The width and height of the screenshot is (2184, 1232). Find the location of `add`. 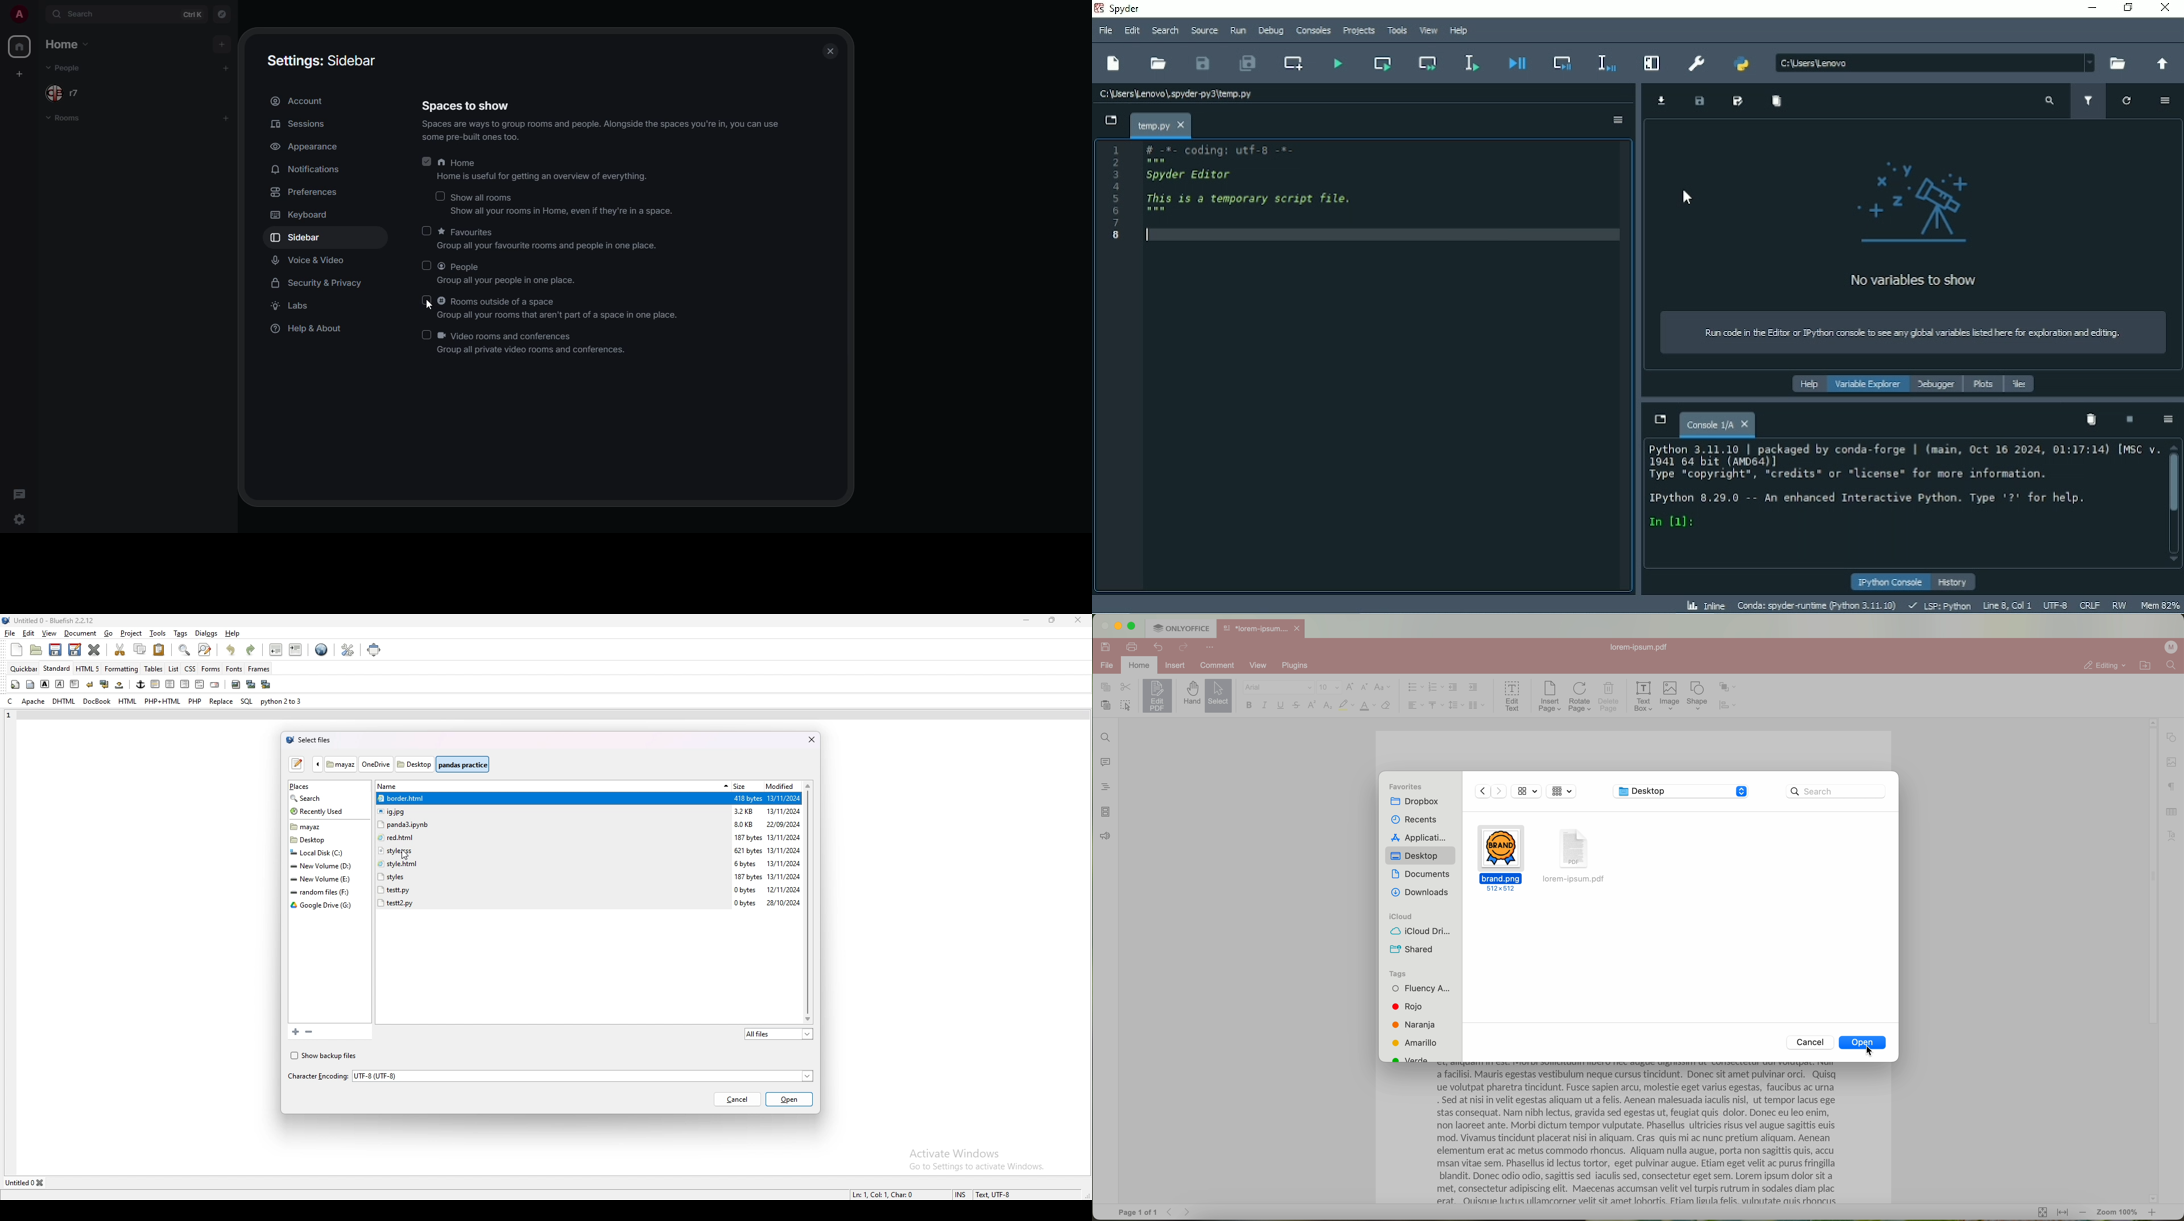

add is located at coordinates (228, 67).